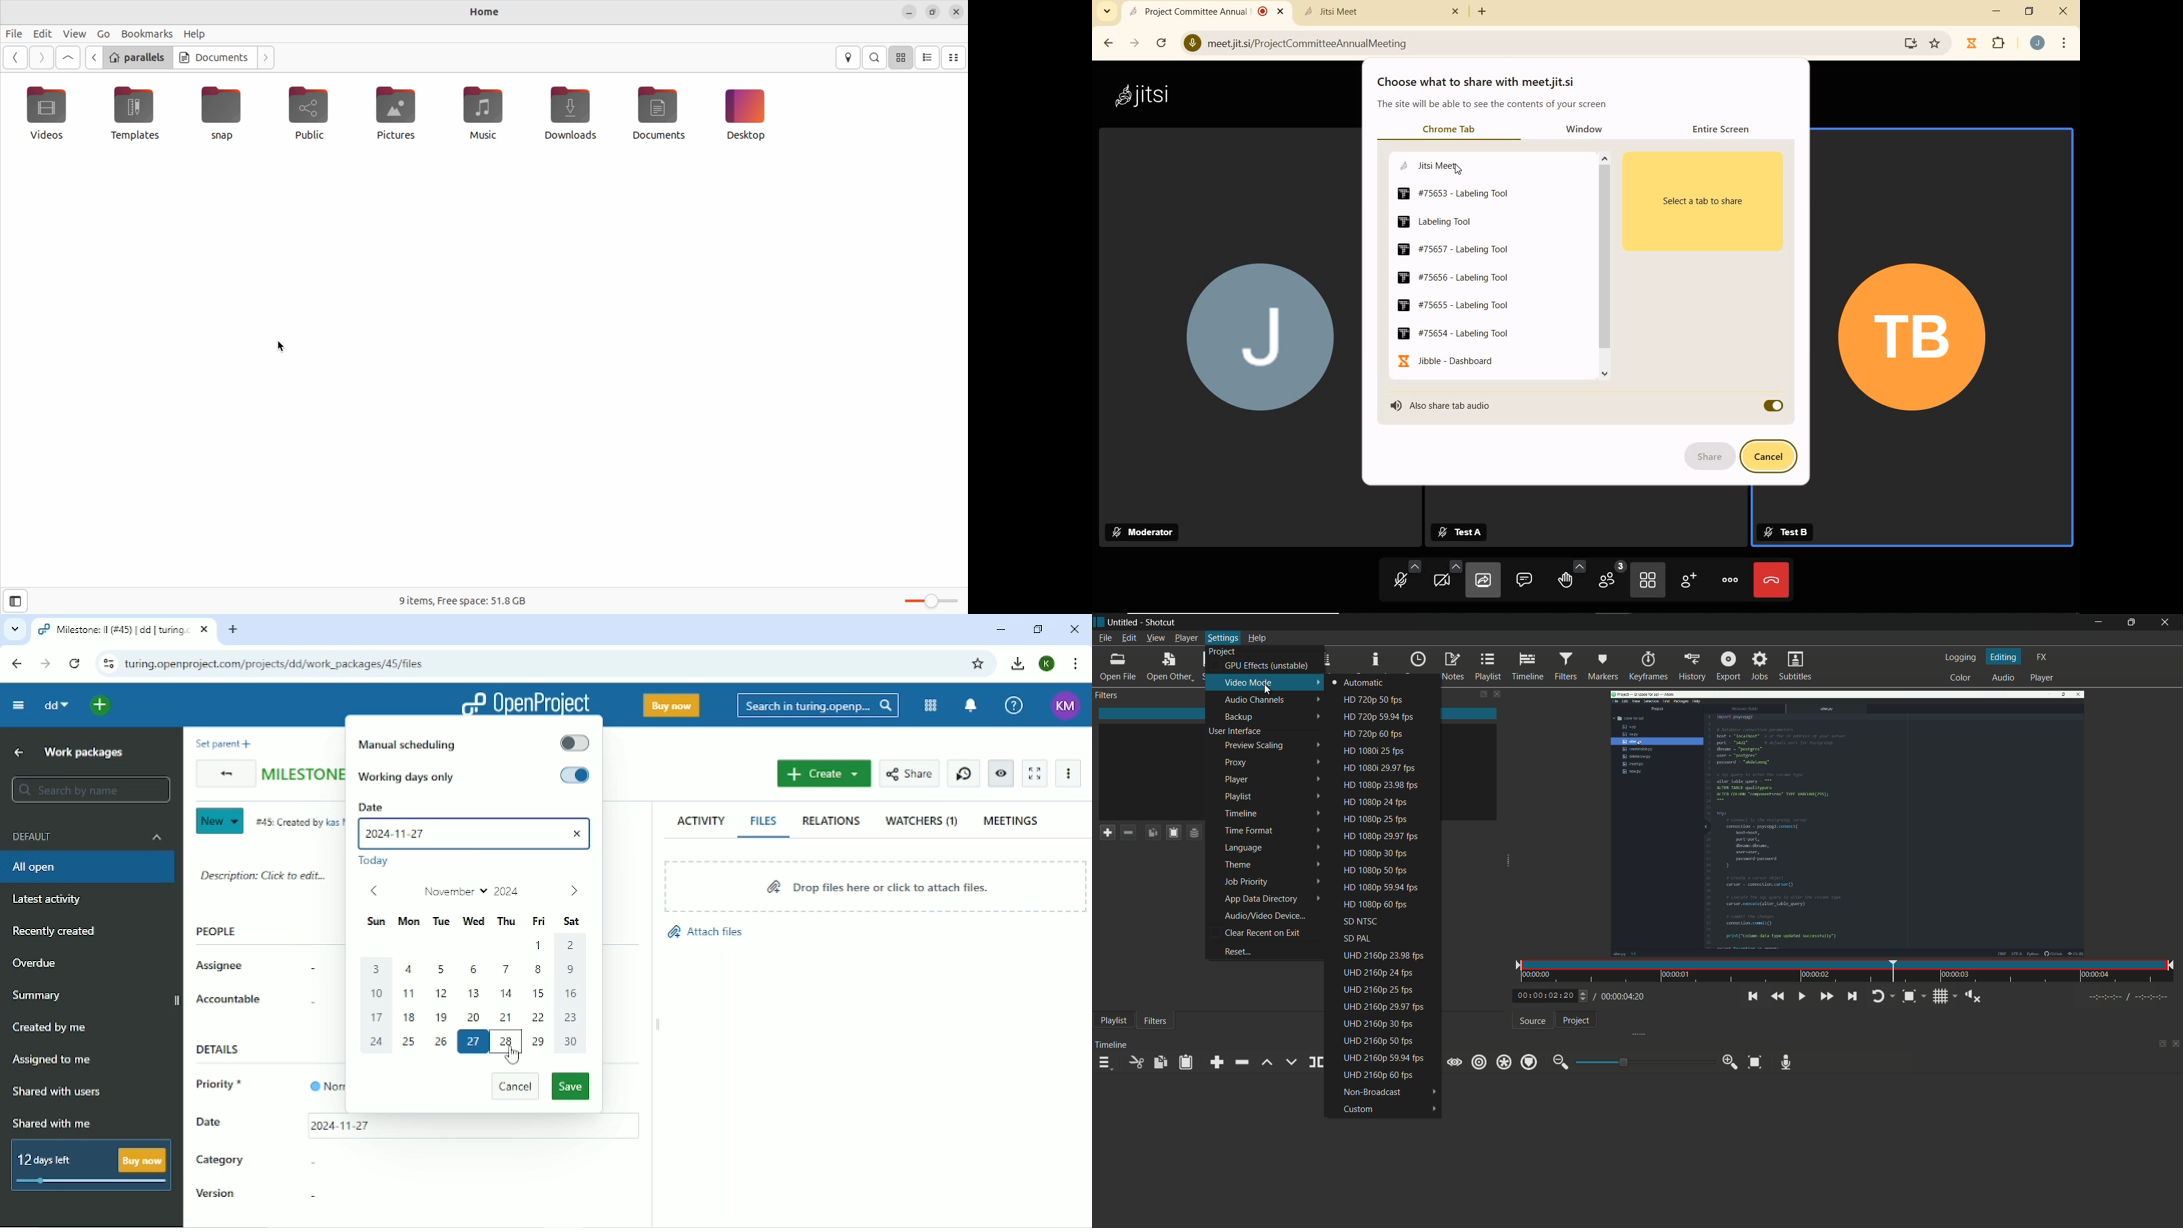 This screenshot has height=1232, width=2184. What do you see at coordinates (315, 115) in the screenshot?
I see `public` at bounding box center [315, 115].